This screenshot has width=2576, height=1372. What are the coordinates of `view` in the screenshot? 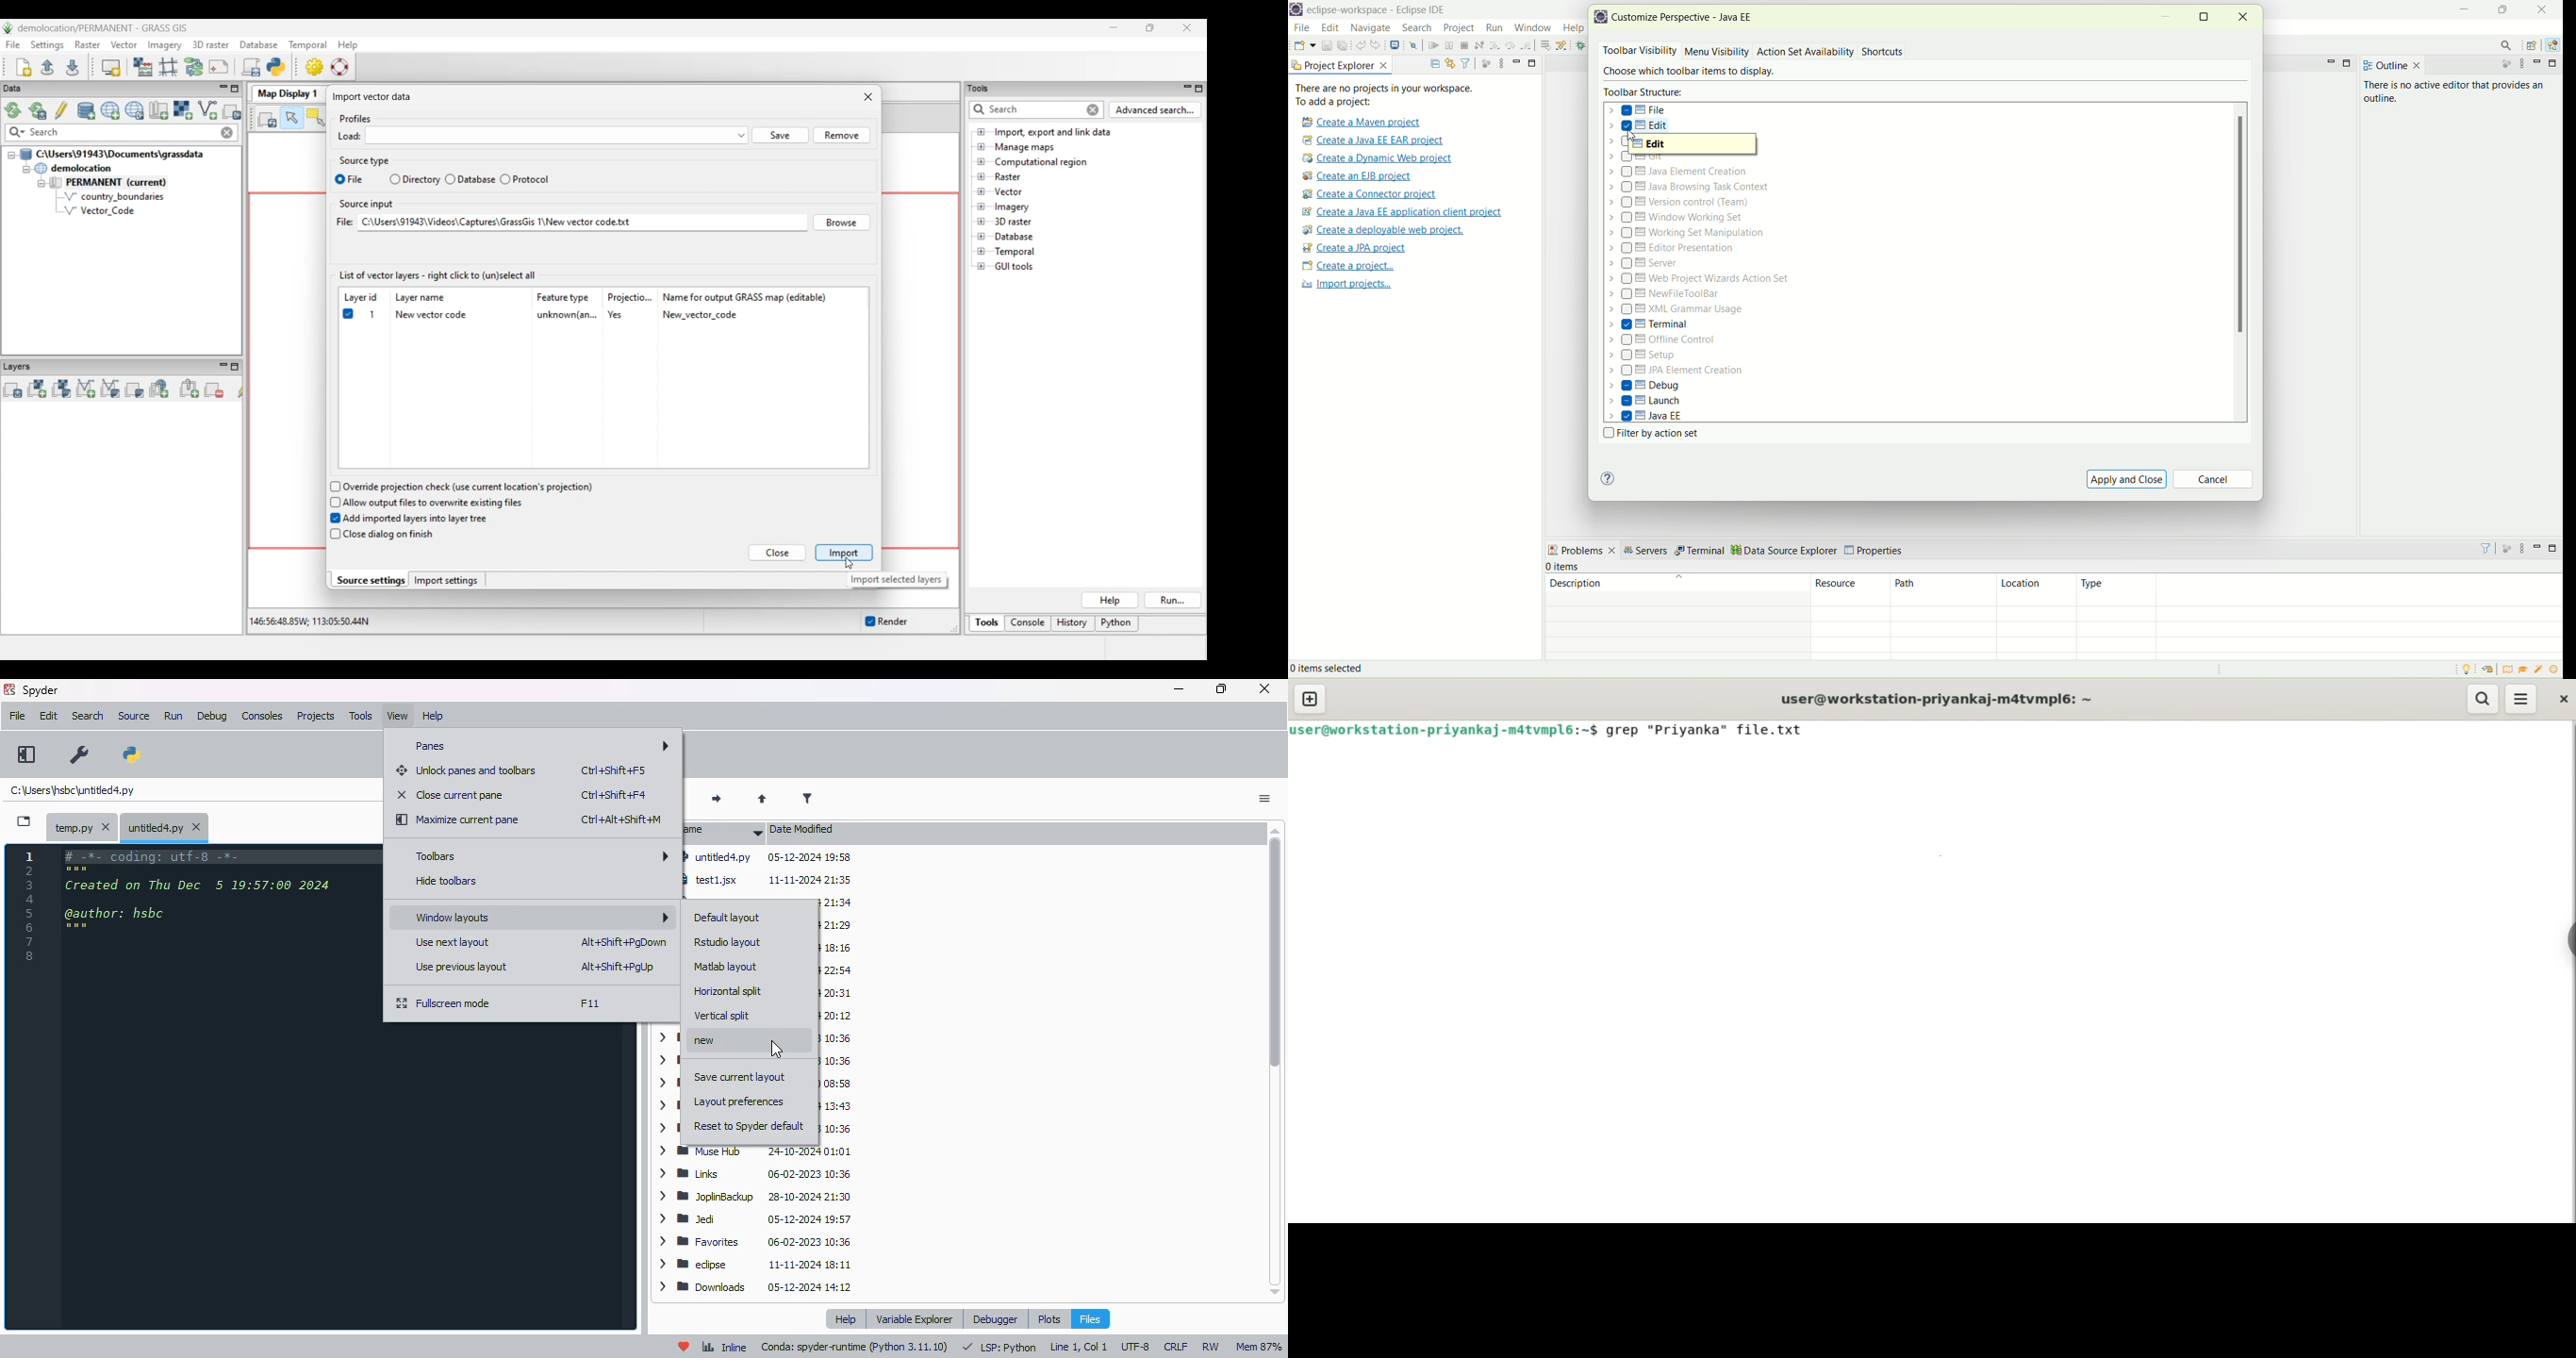 It's located at (398, 716).